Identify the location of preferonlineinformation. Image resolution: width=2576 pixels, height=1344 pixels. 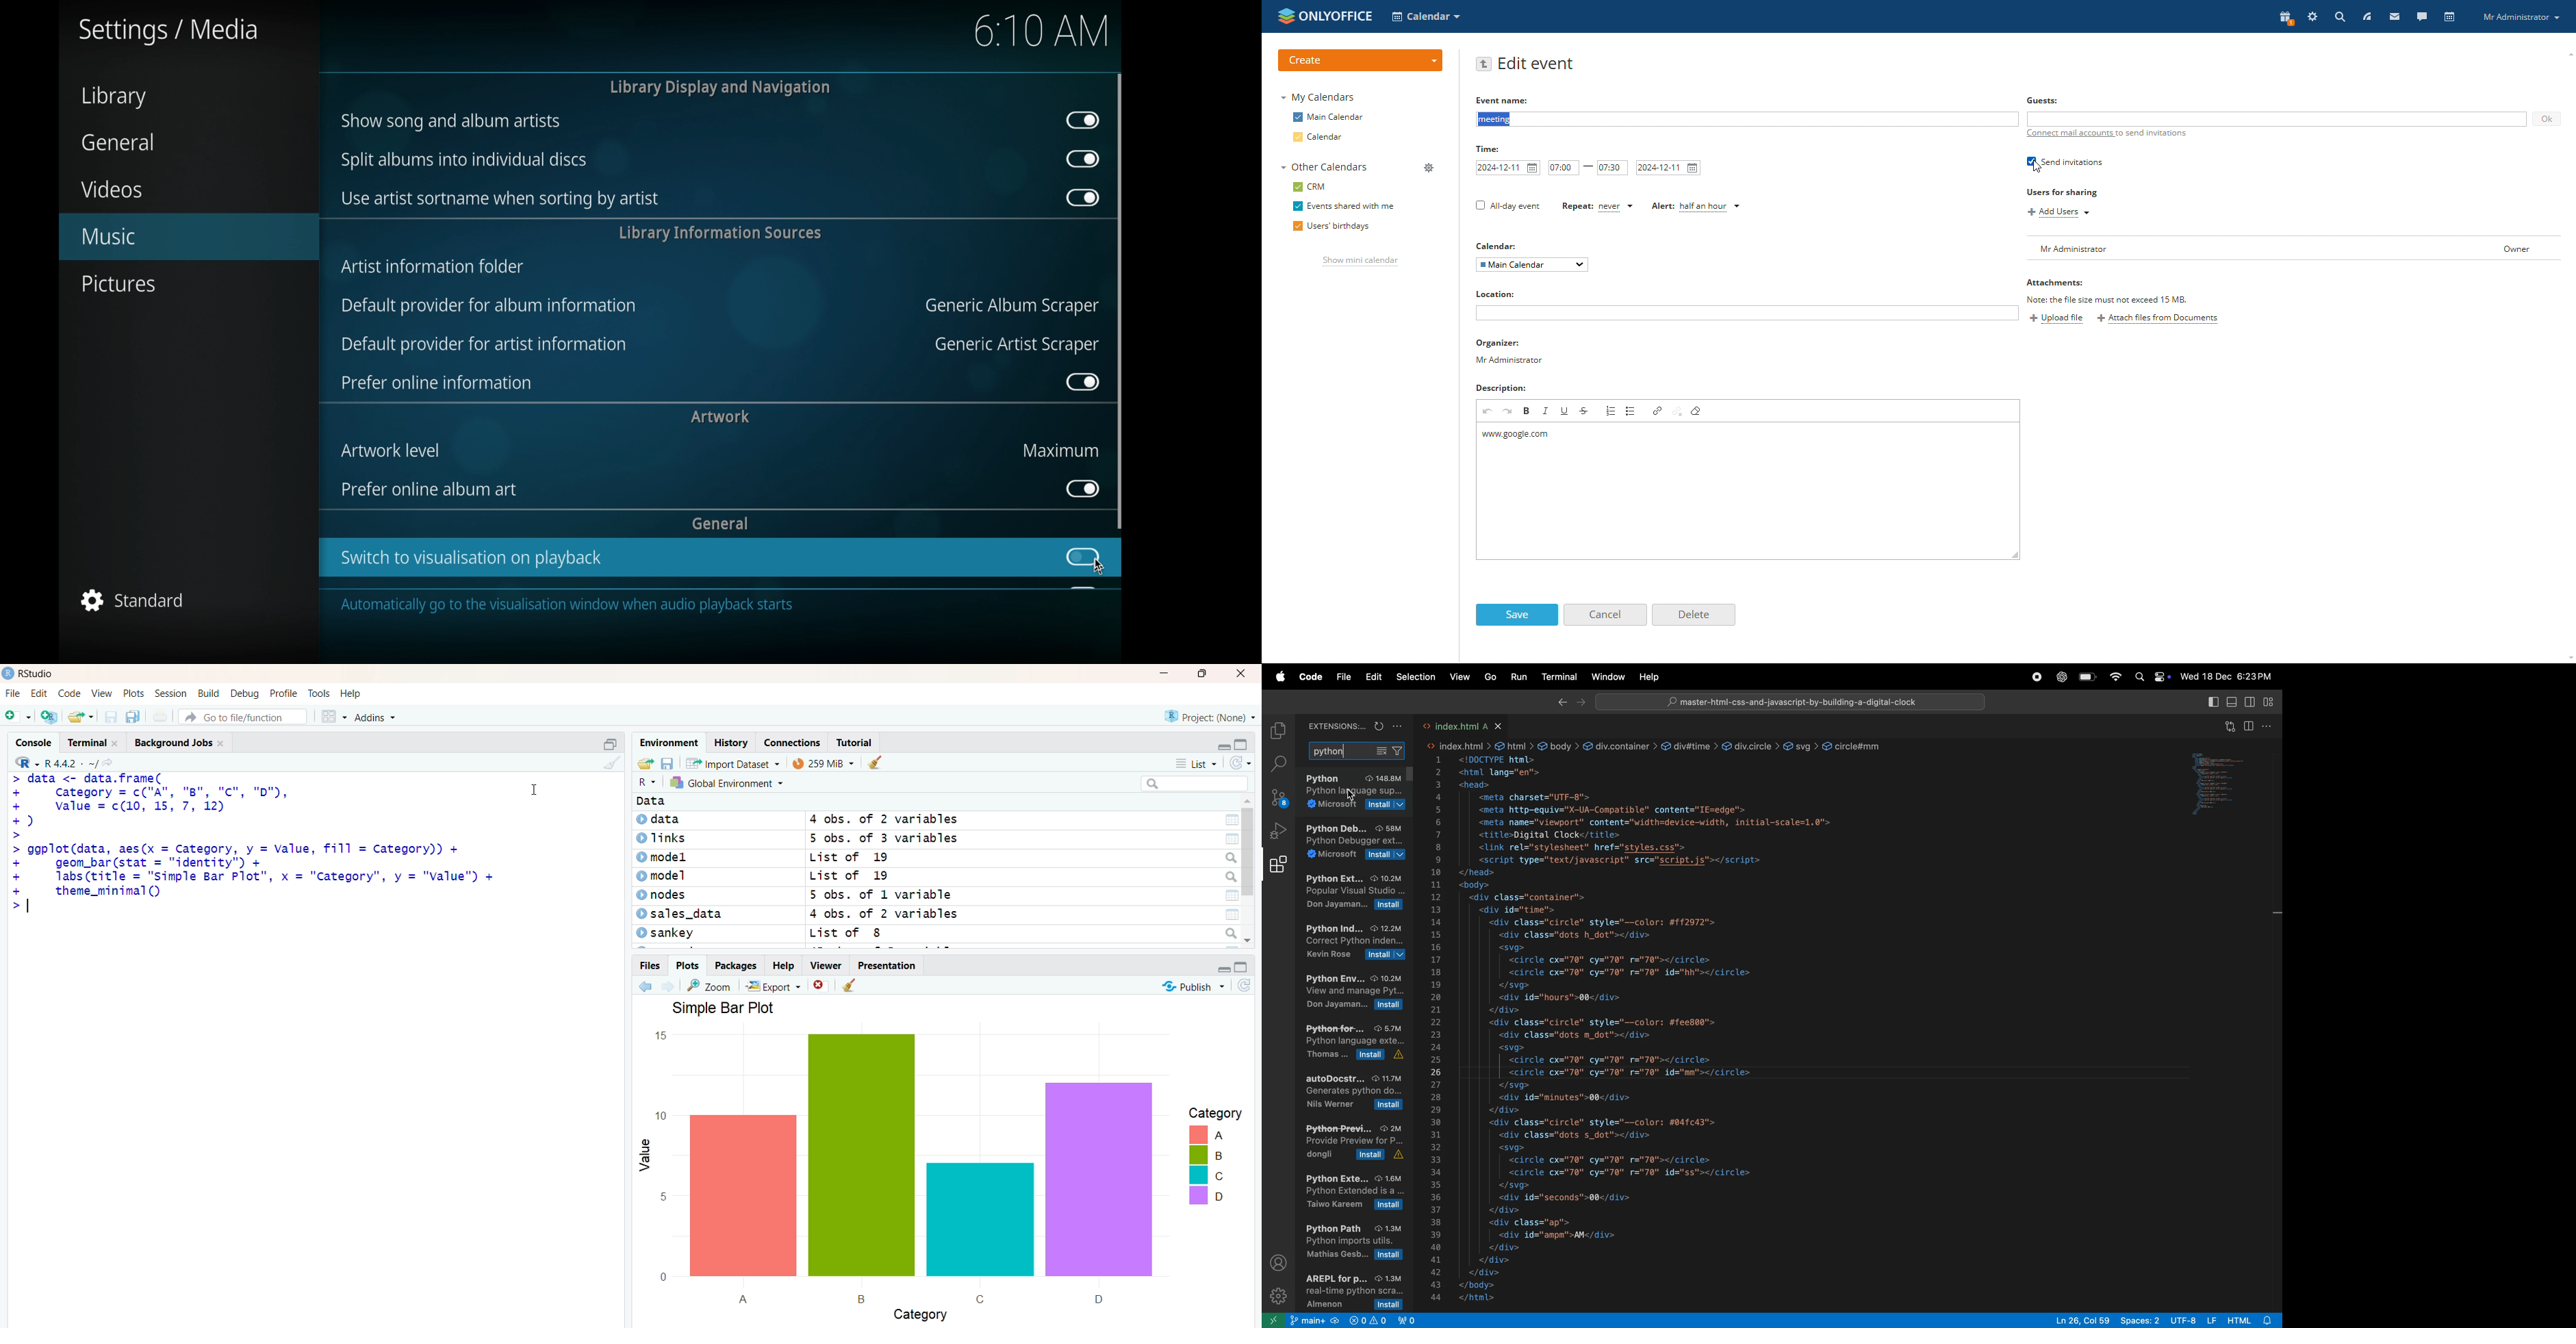
(437, 383).